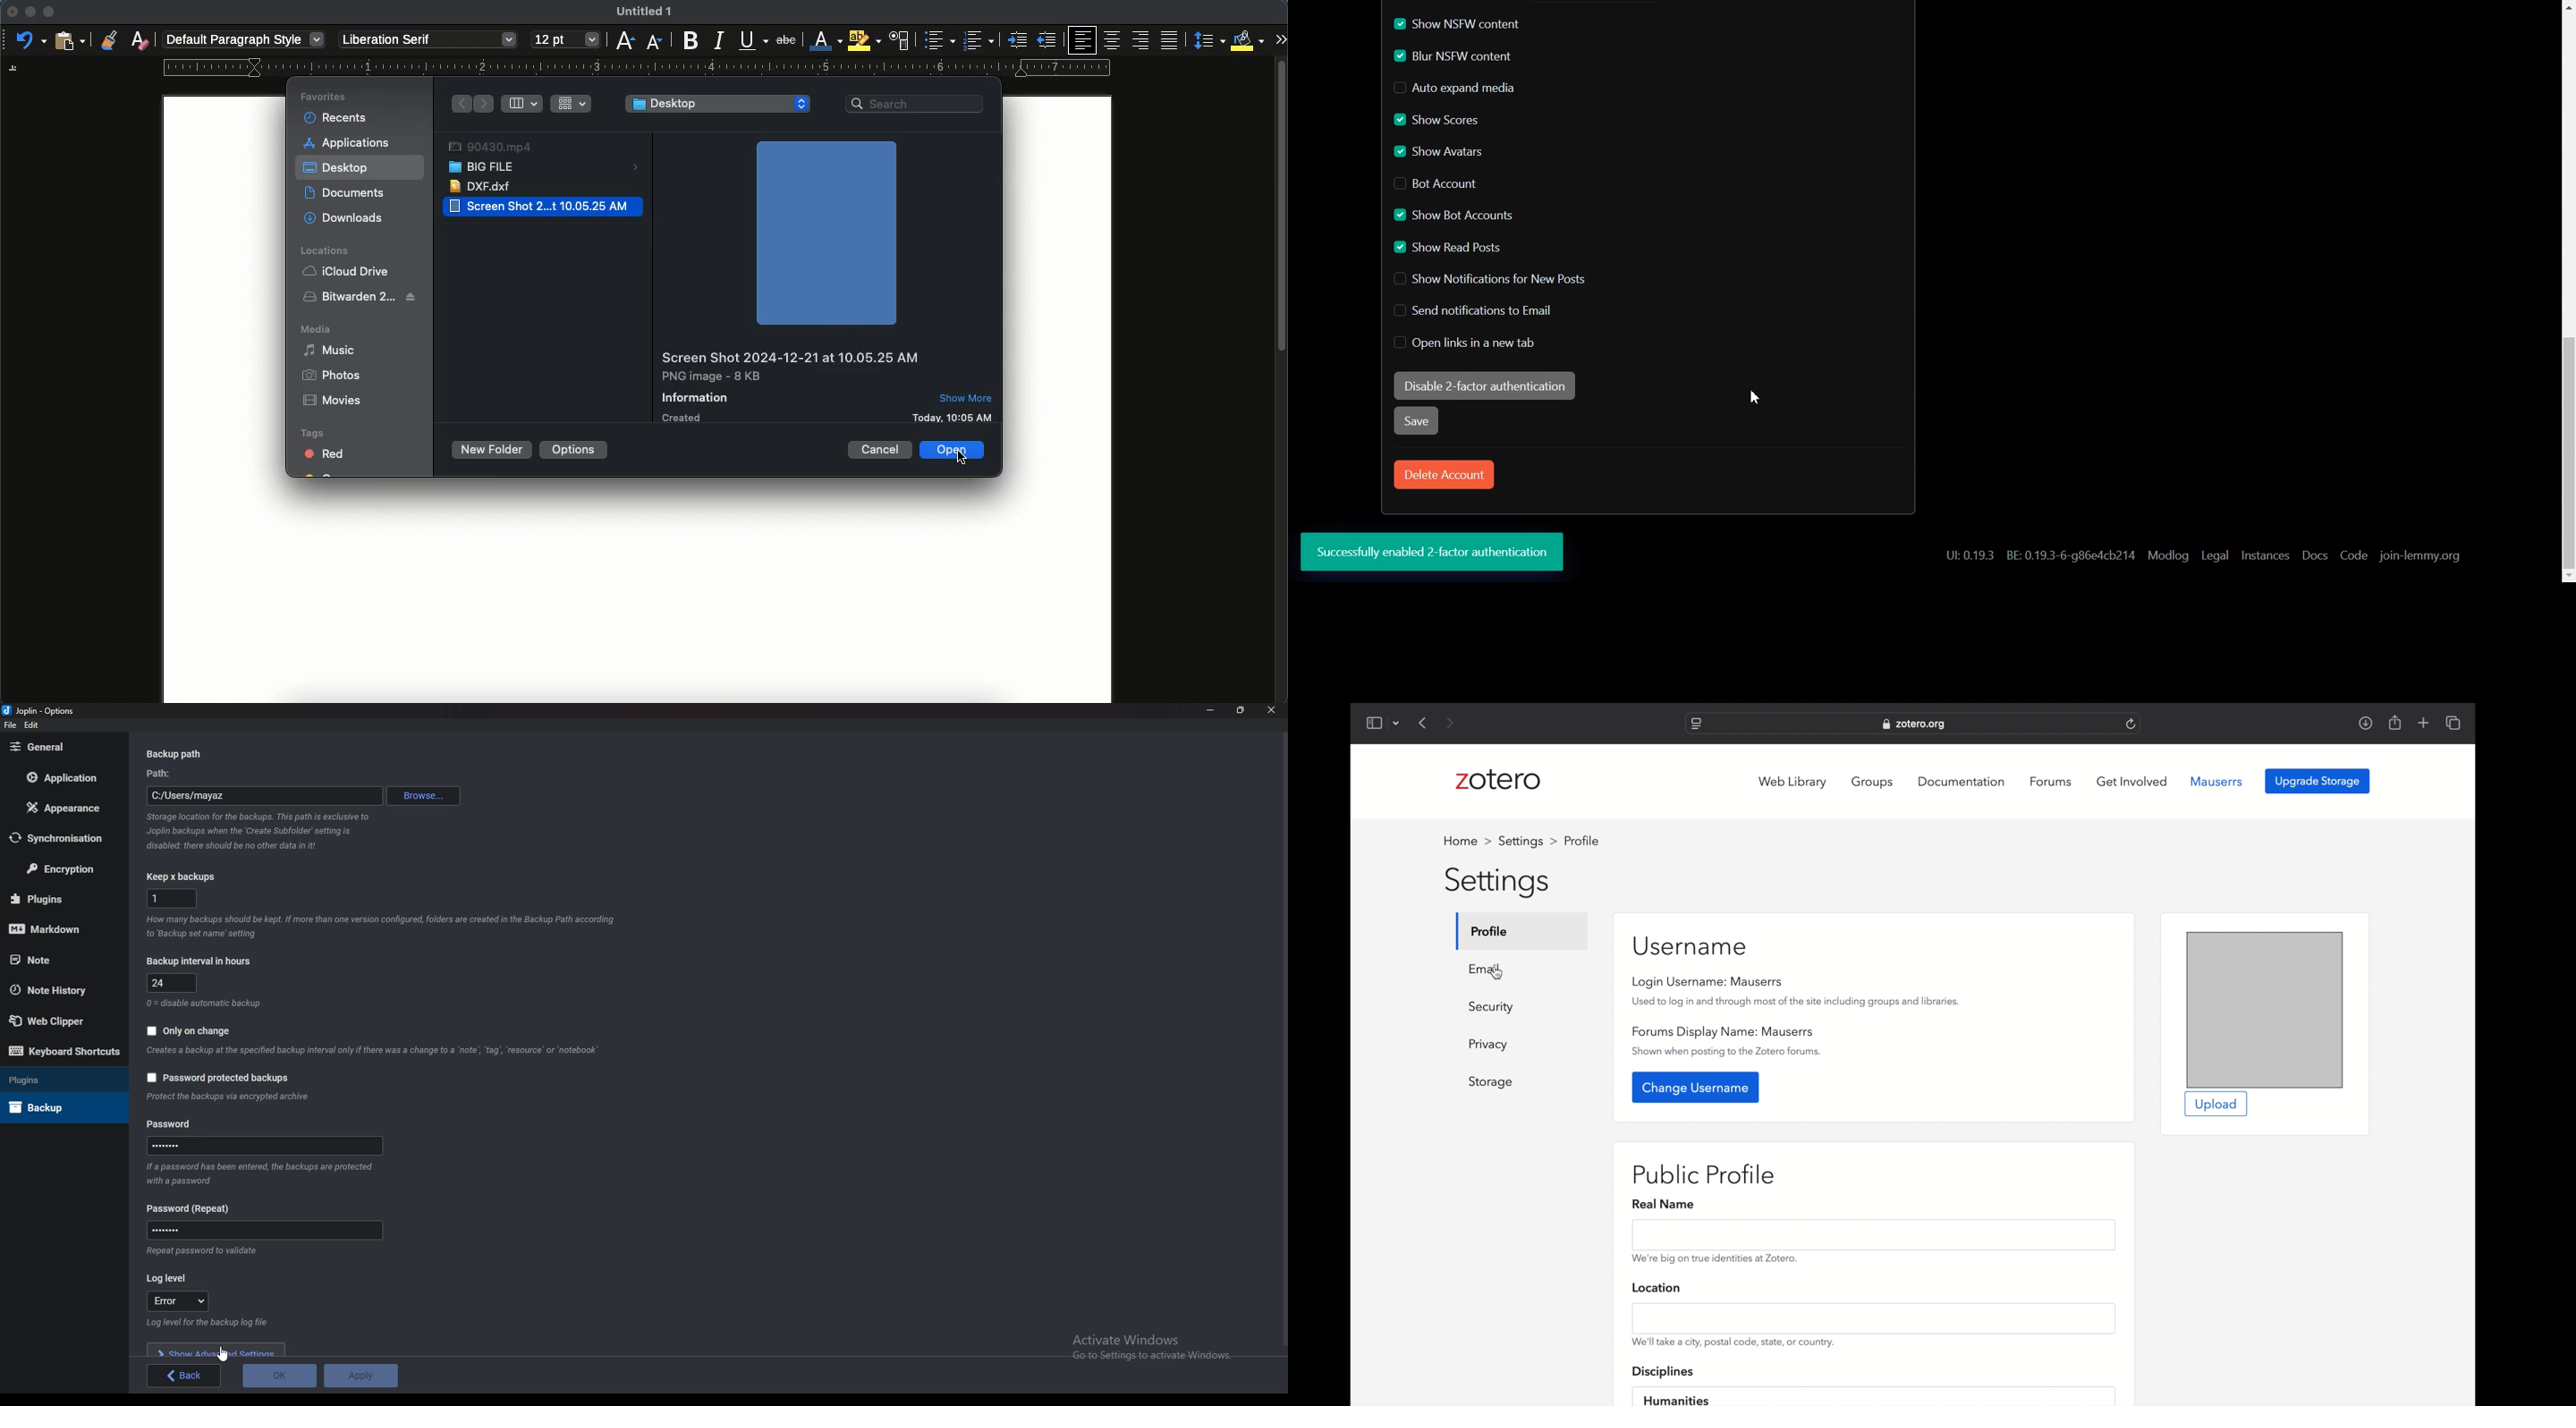  What do you see at coordinates (2053, 782) in the screenshot?
I see `forums` at bounding box center [2053, 782].